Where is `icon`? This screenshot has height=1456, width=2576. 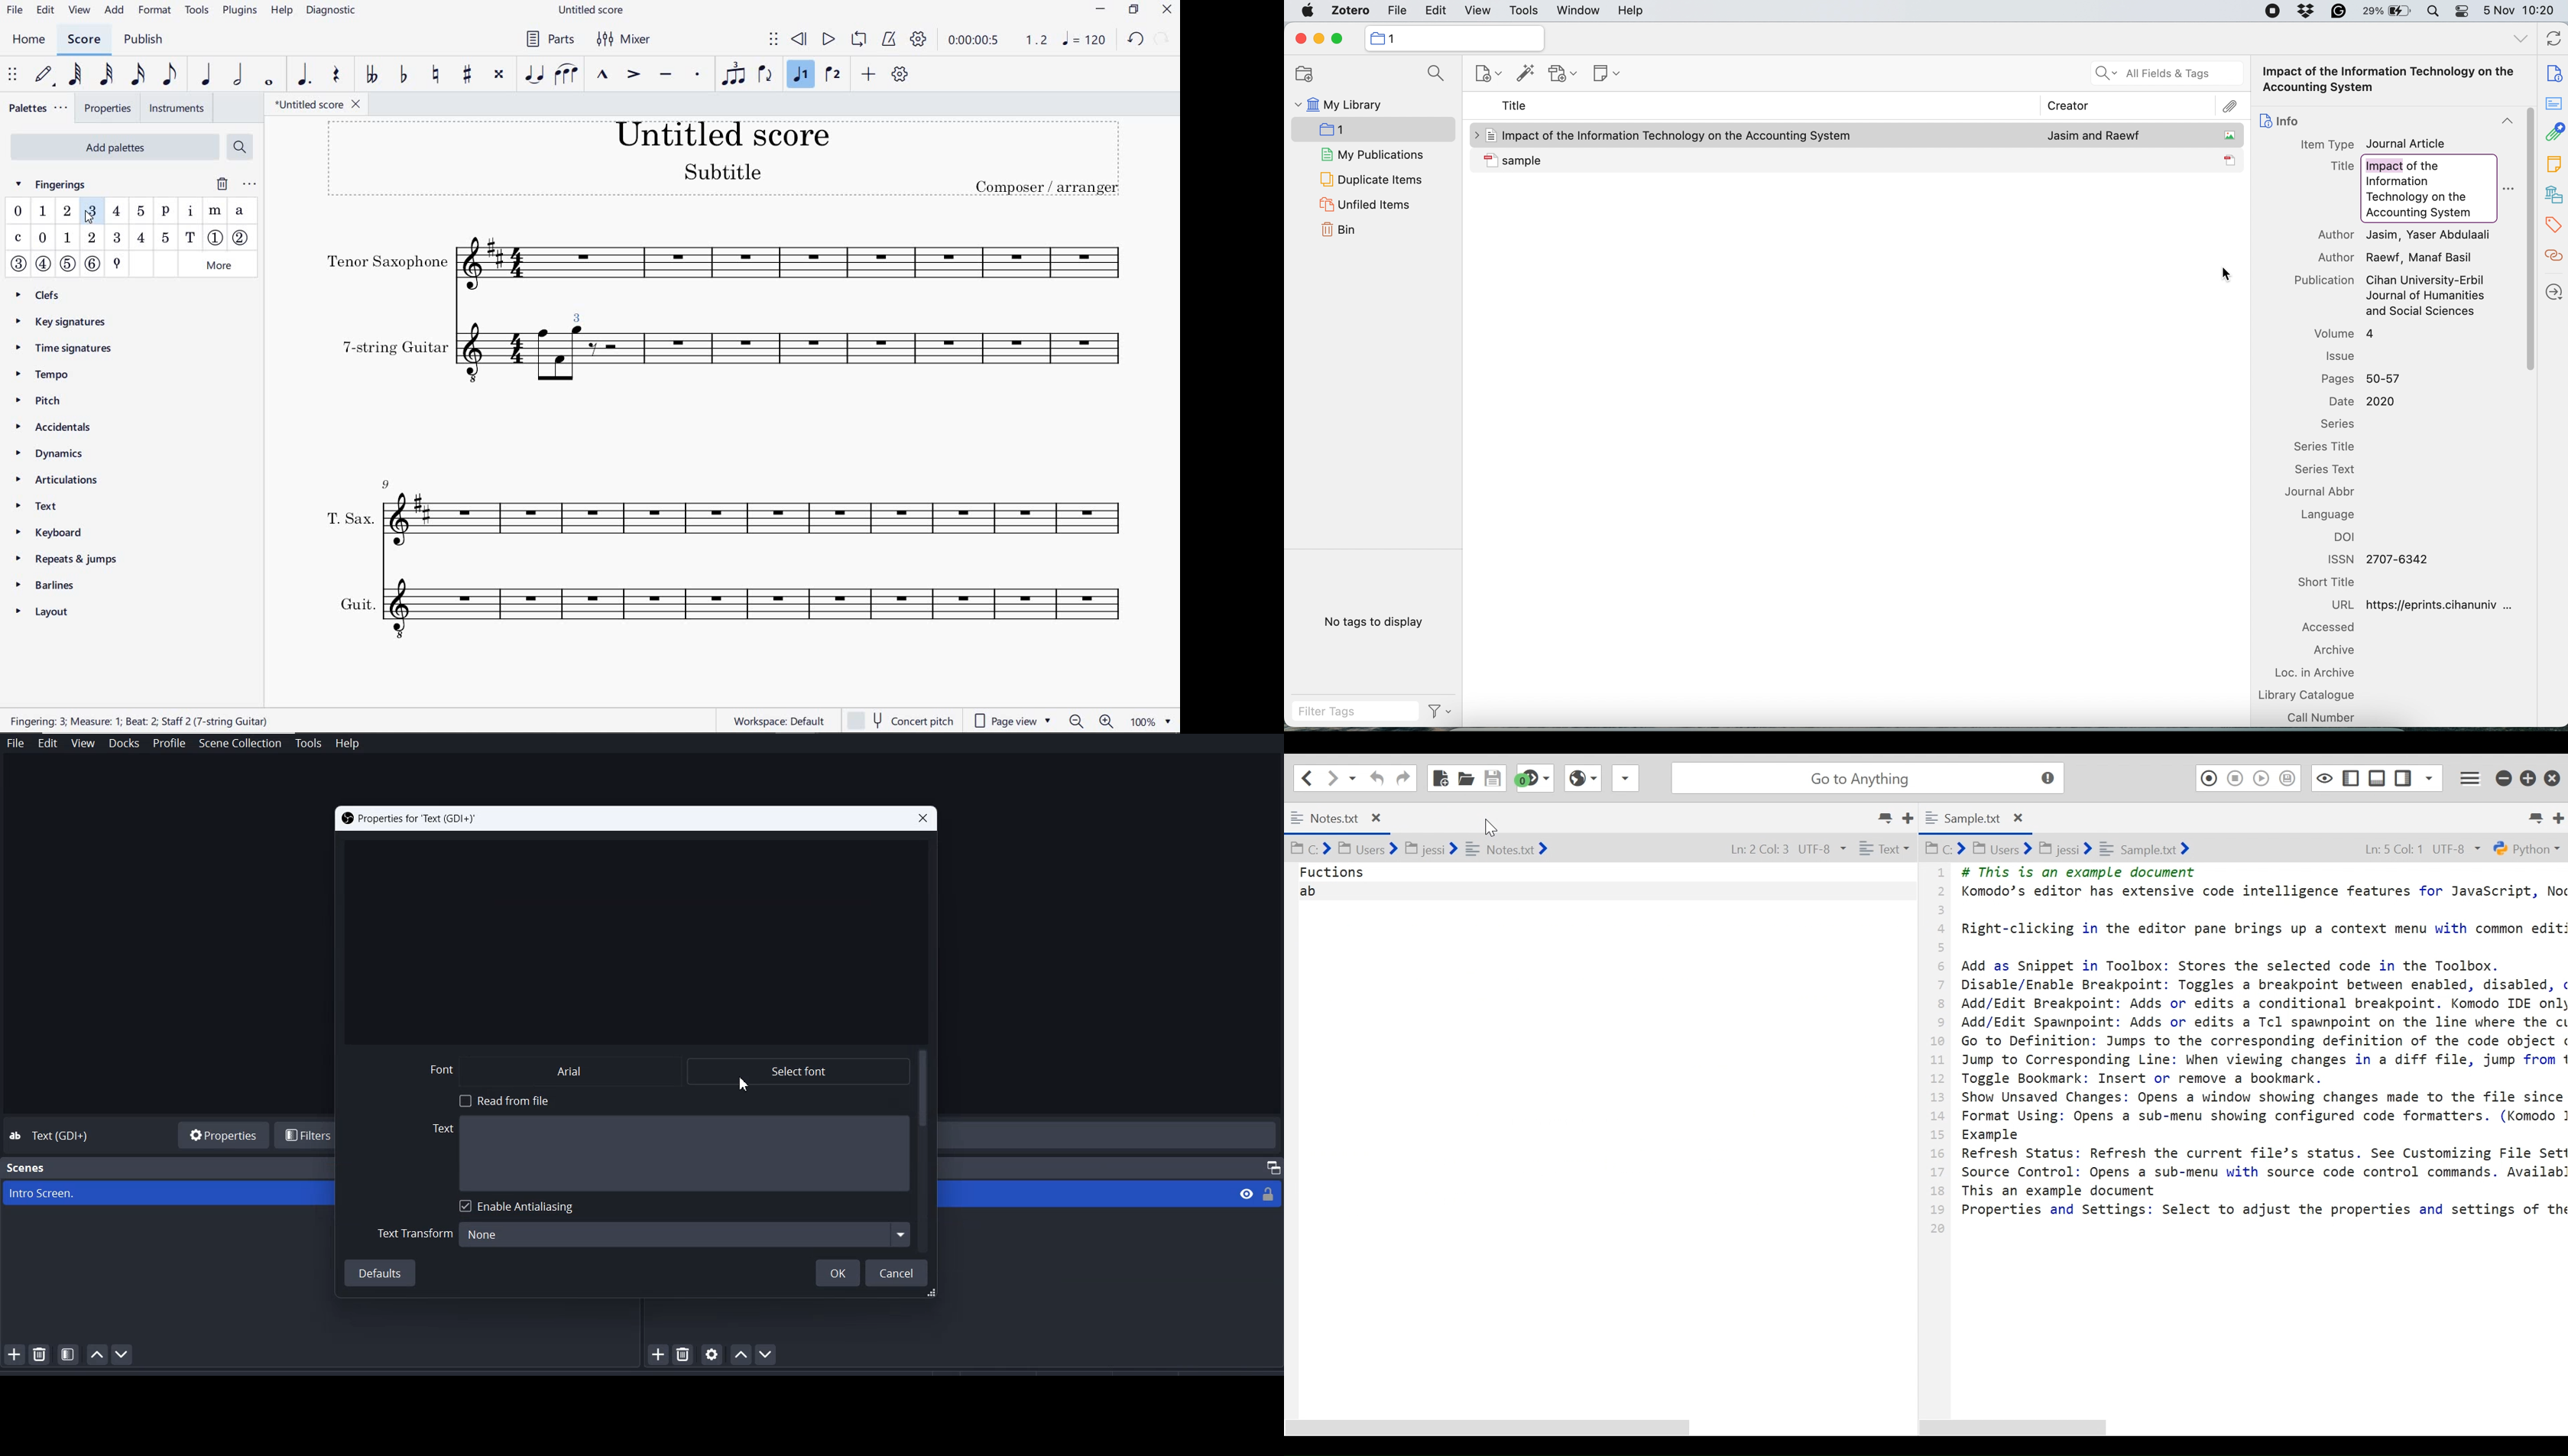
icon is located at coordinates (1376, 38).